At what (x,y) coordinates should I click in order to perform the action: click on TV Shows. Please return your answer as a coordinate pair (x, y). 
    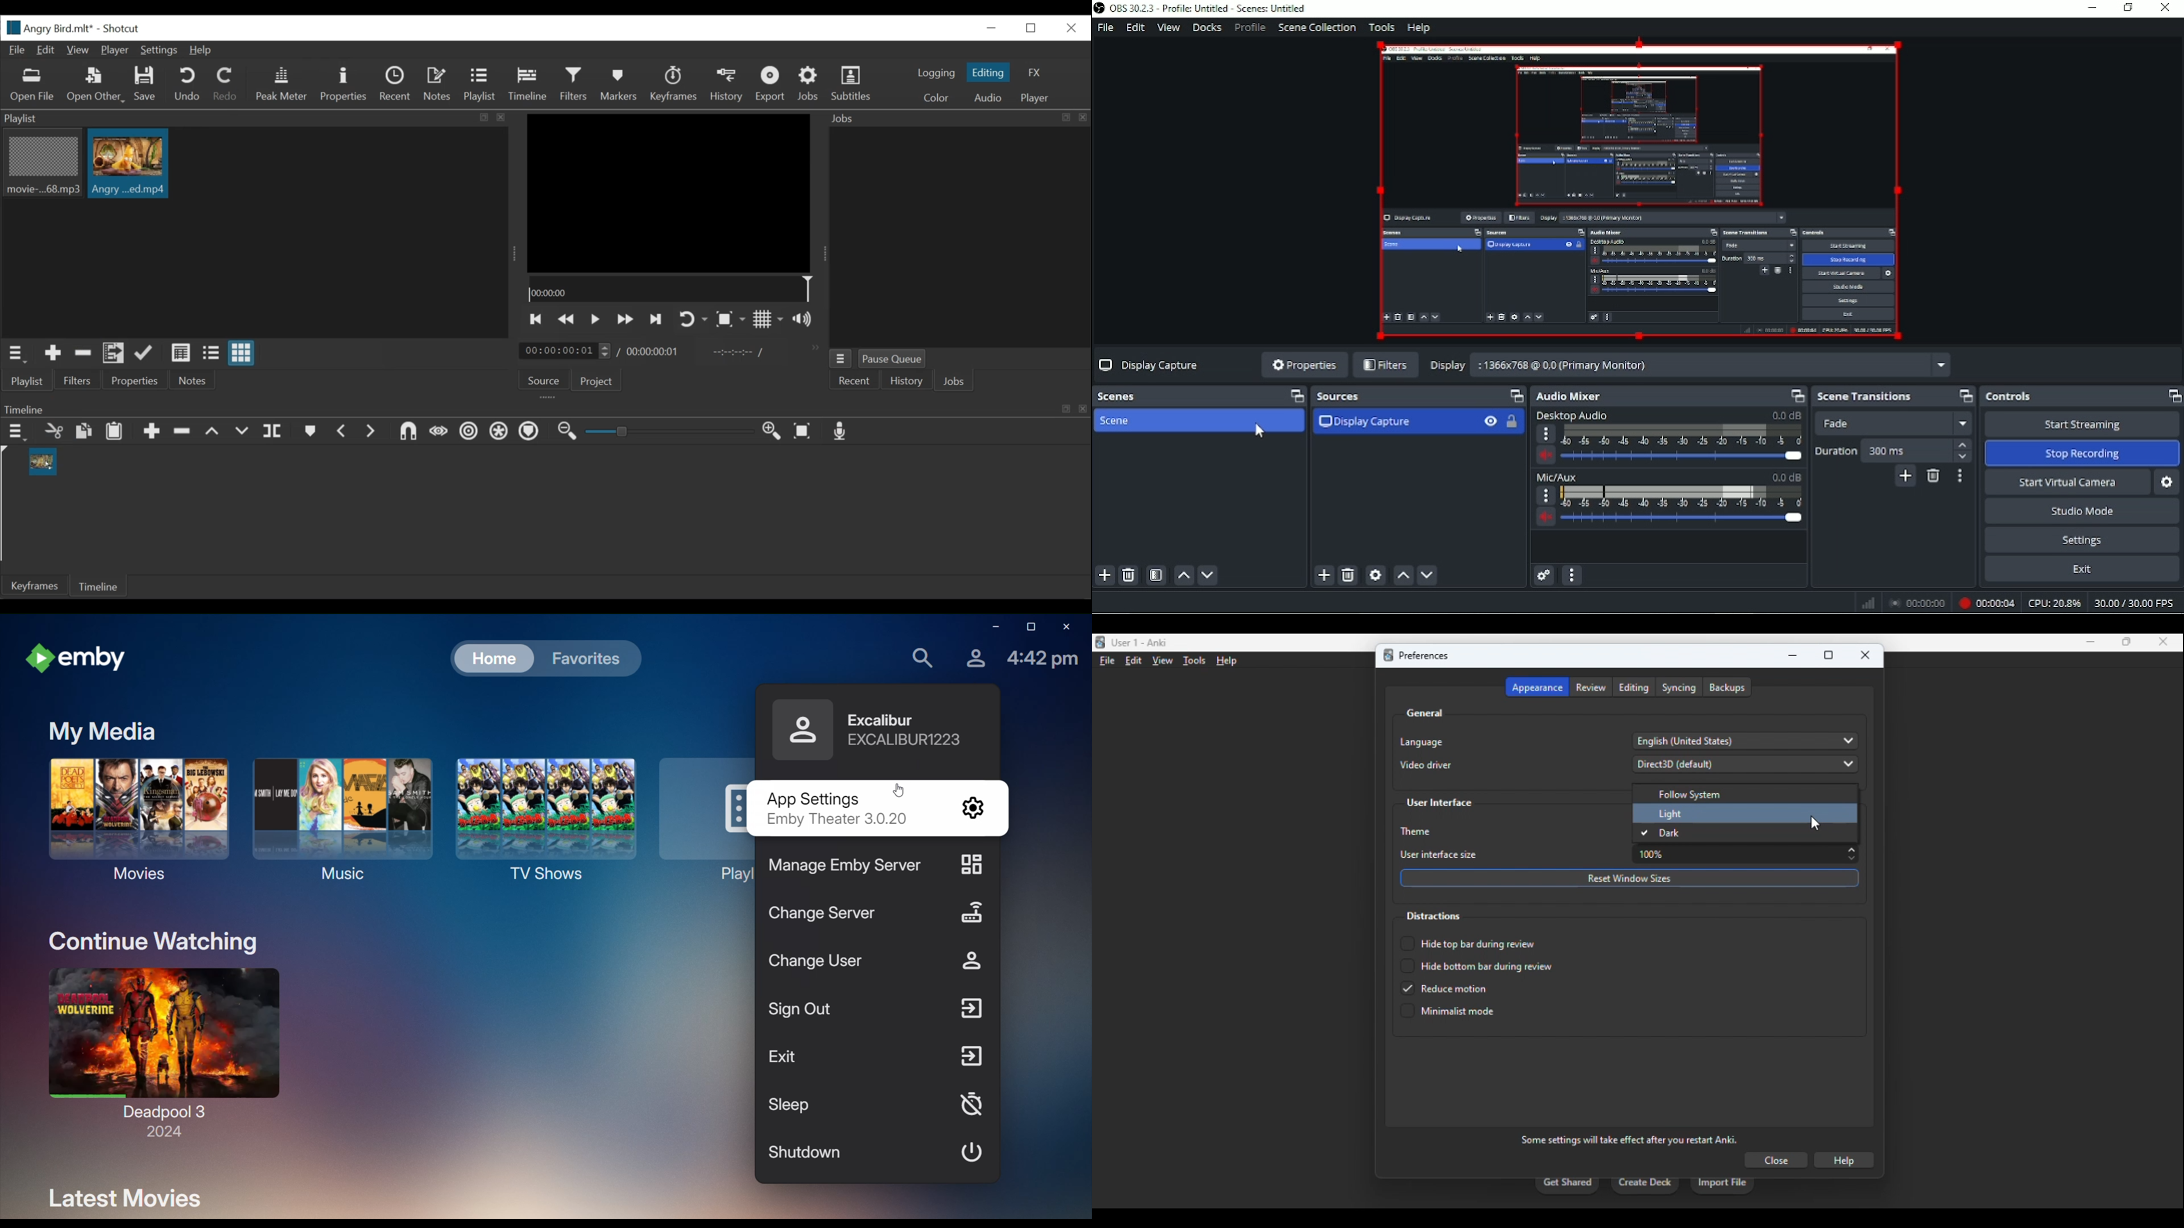
    Looking at the image, I should click on (544, 818).